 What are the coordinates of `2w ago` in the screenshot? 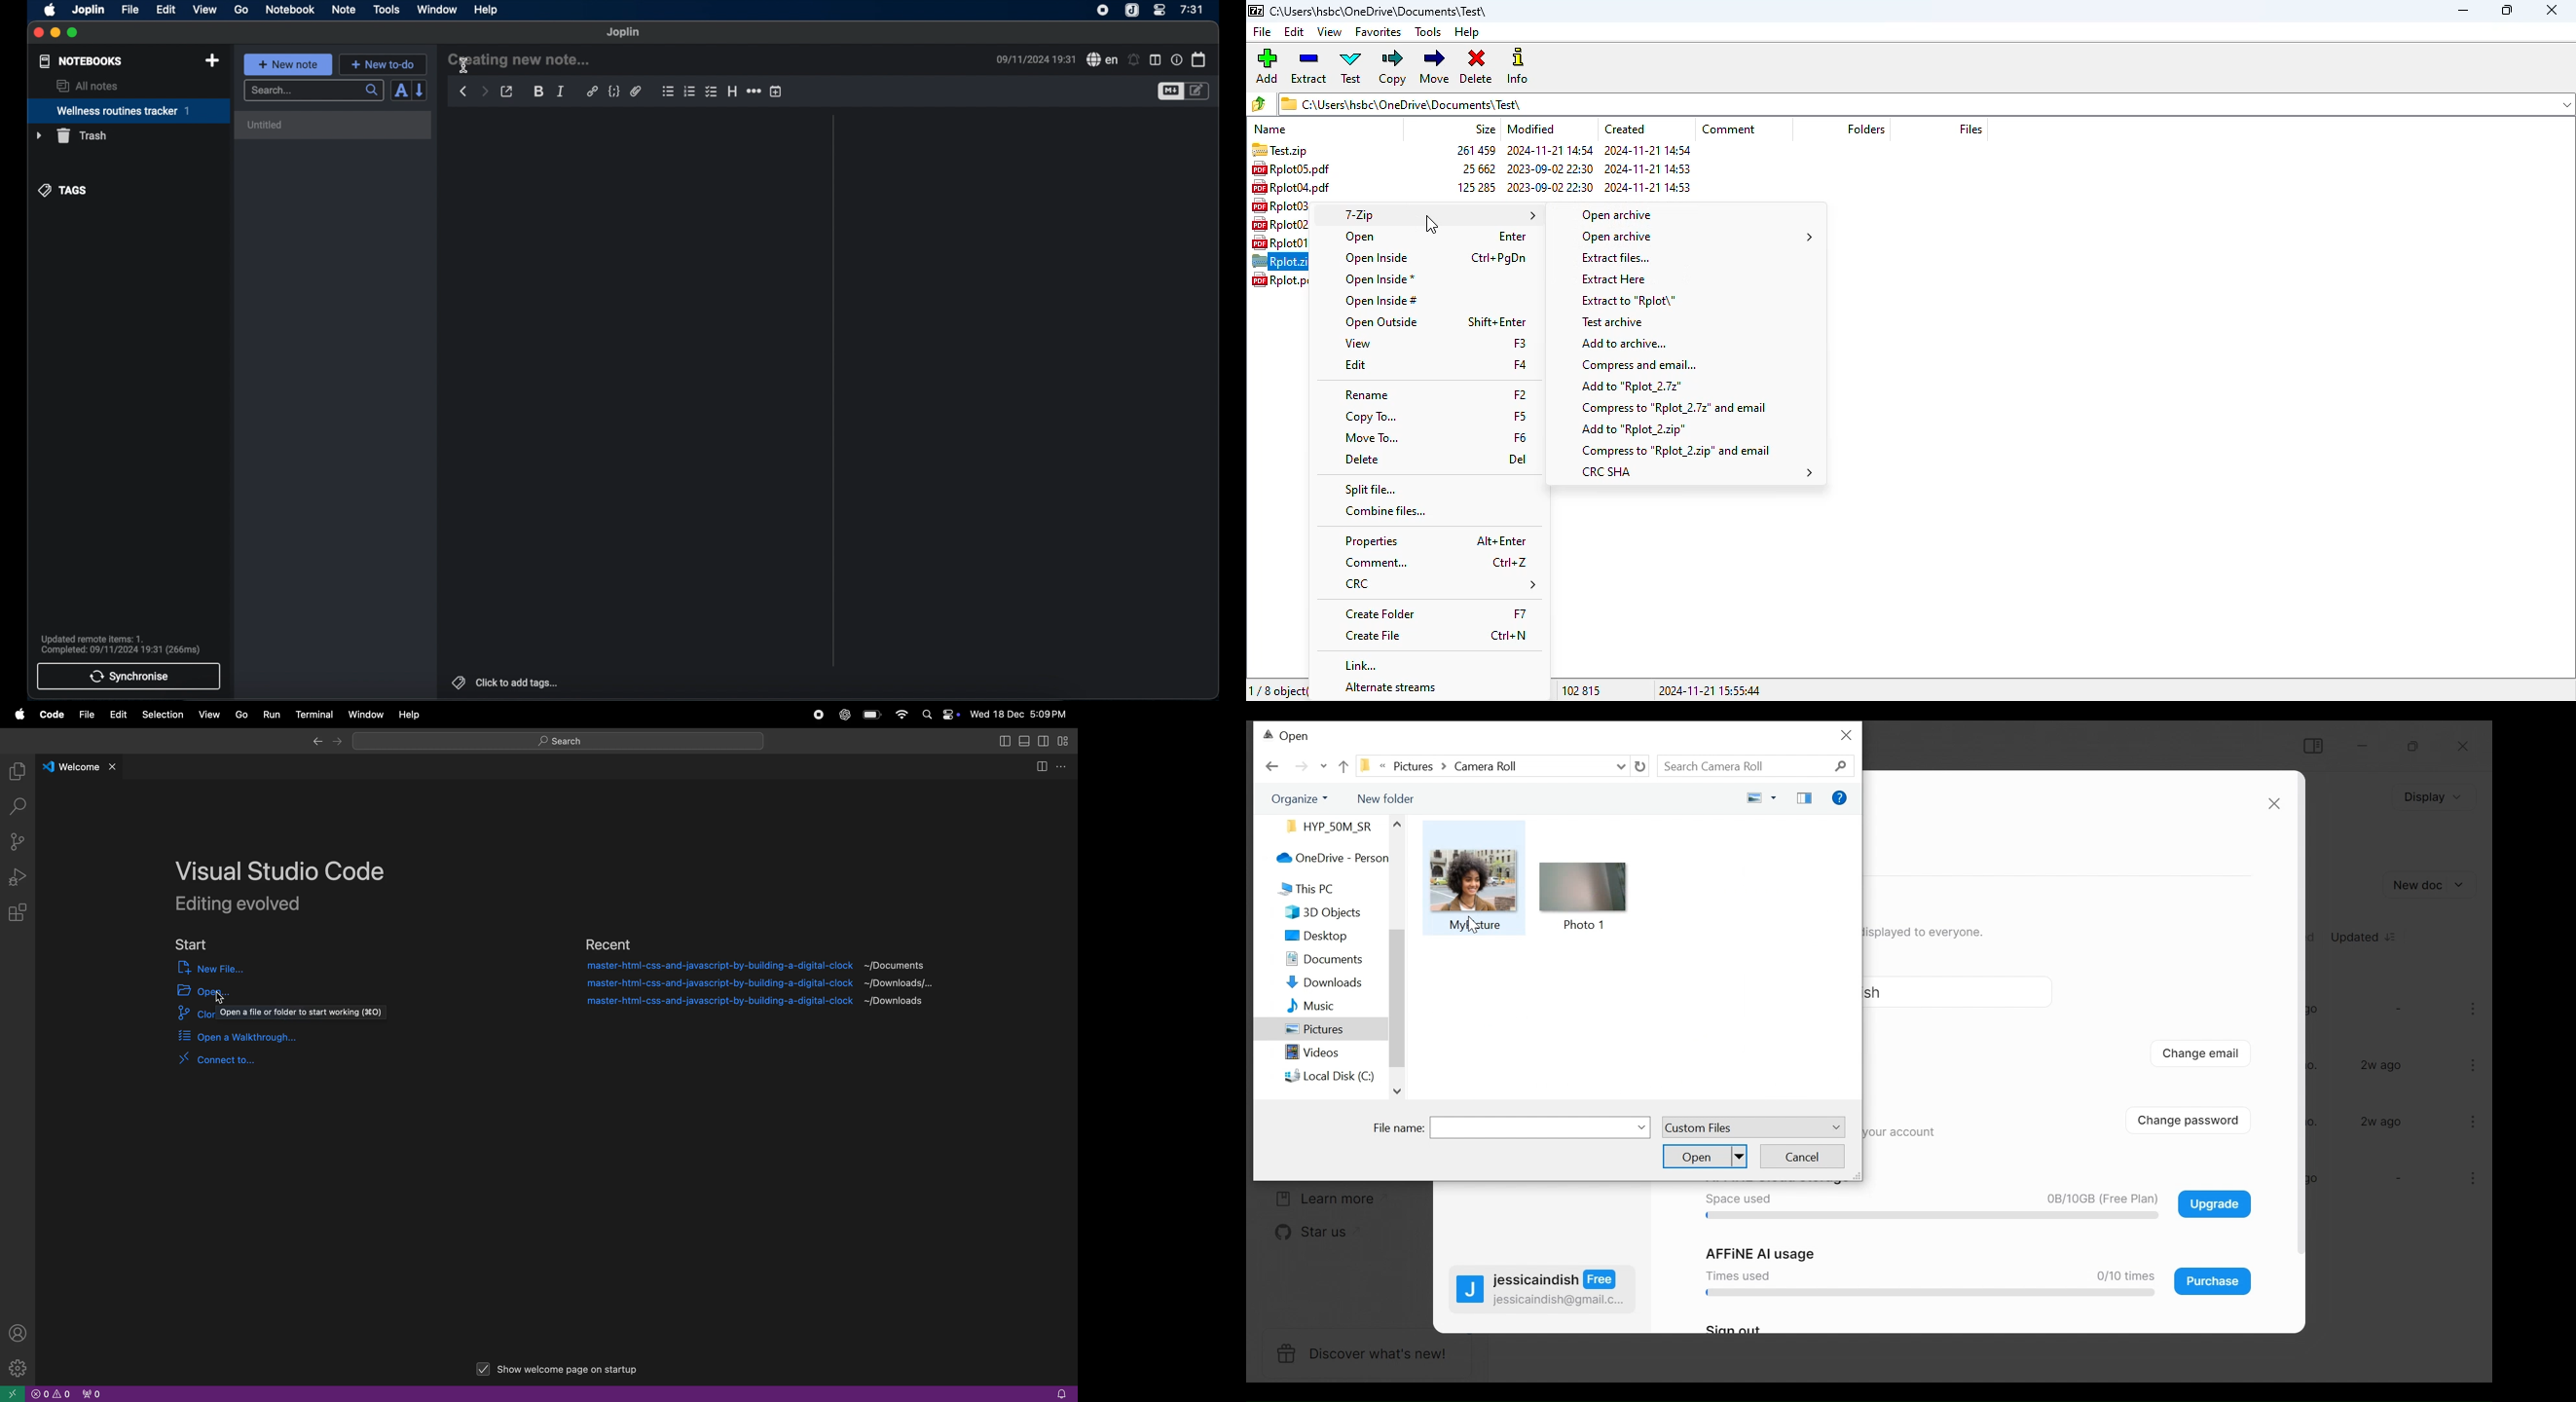 It's located at (2382, 1122).